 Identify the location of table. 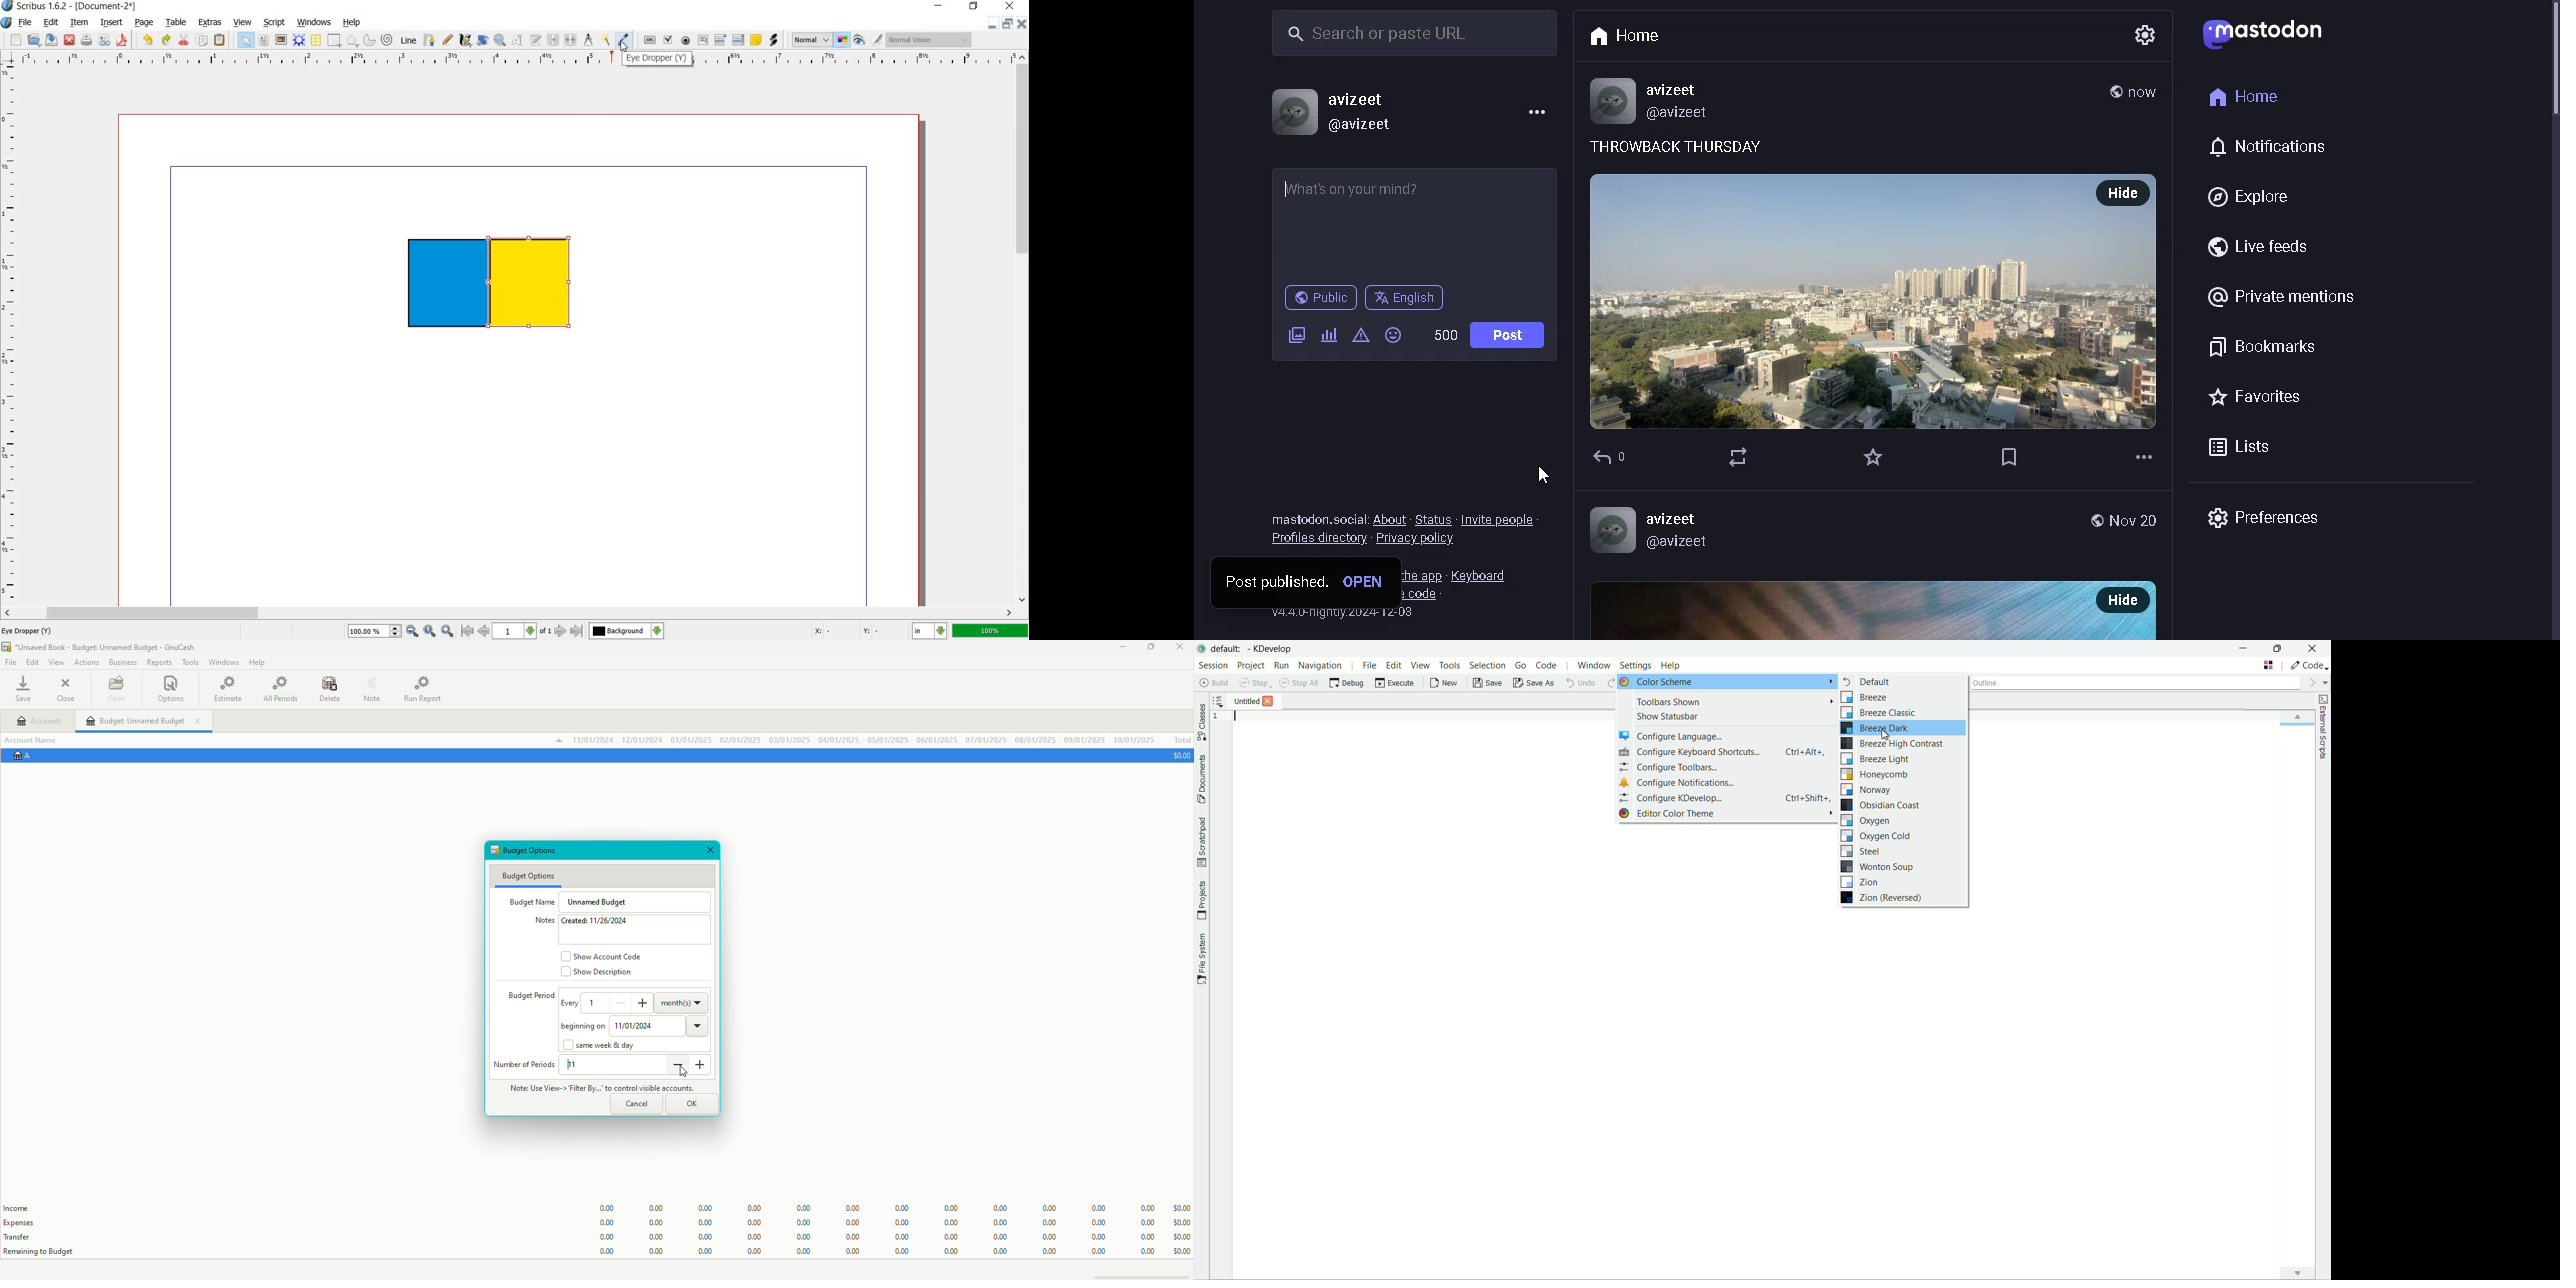
(317, 40).